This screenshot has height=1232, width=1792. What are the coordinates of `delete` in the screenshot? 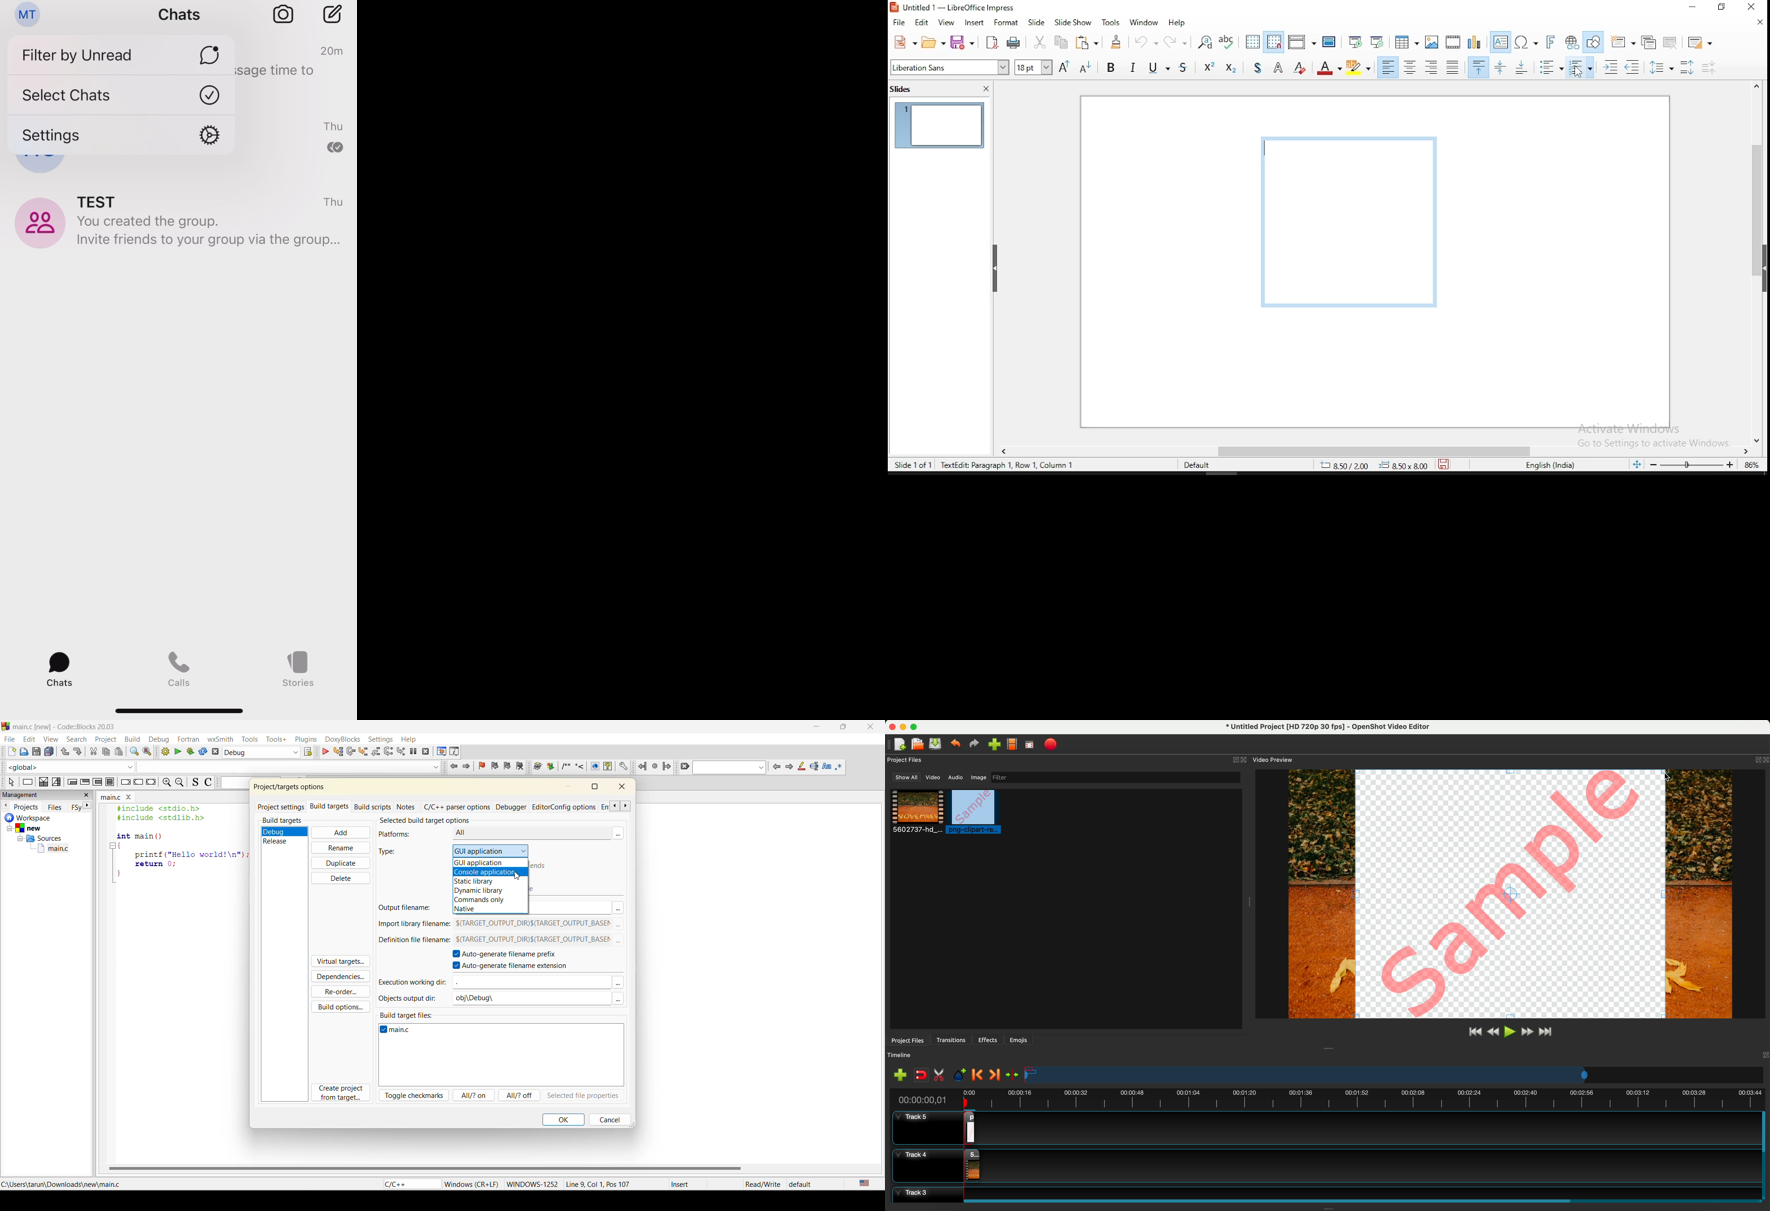 It's located at (339, 878).